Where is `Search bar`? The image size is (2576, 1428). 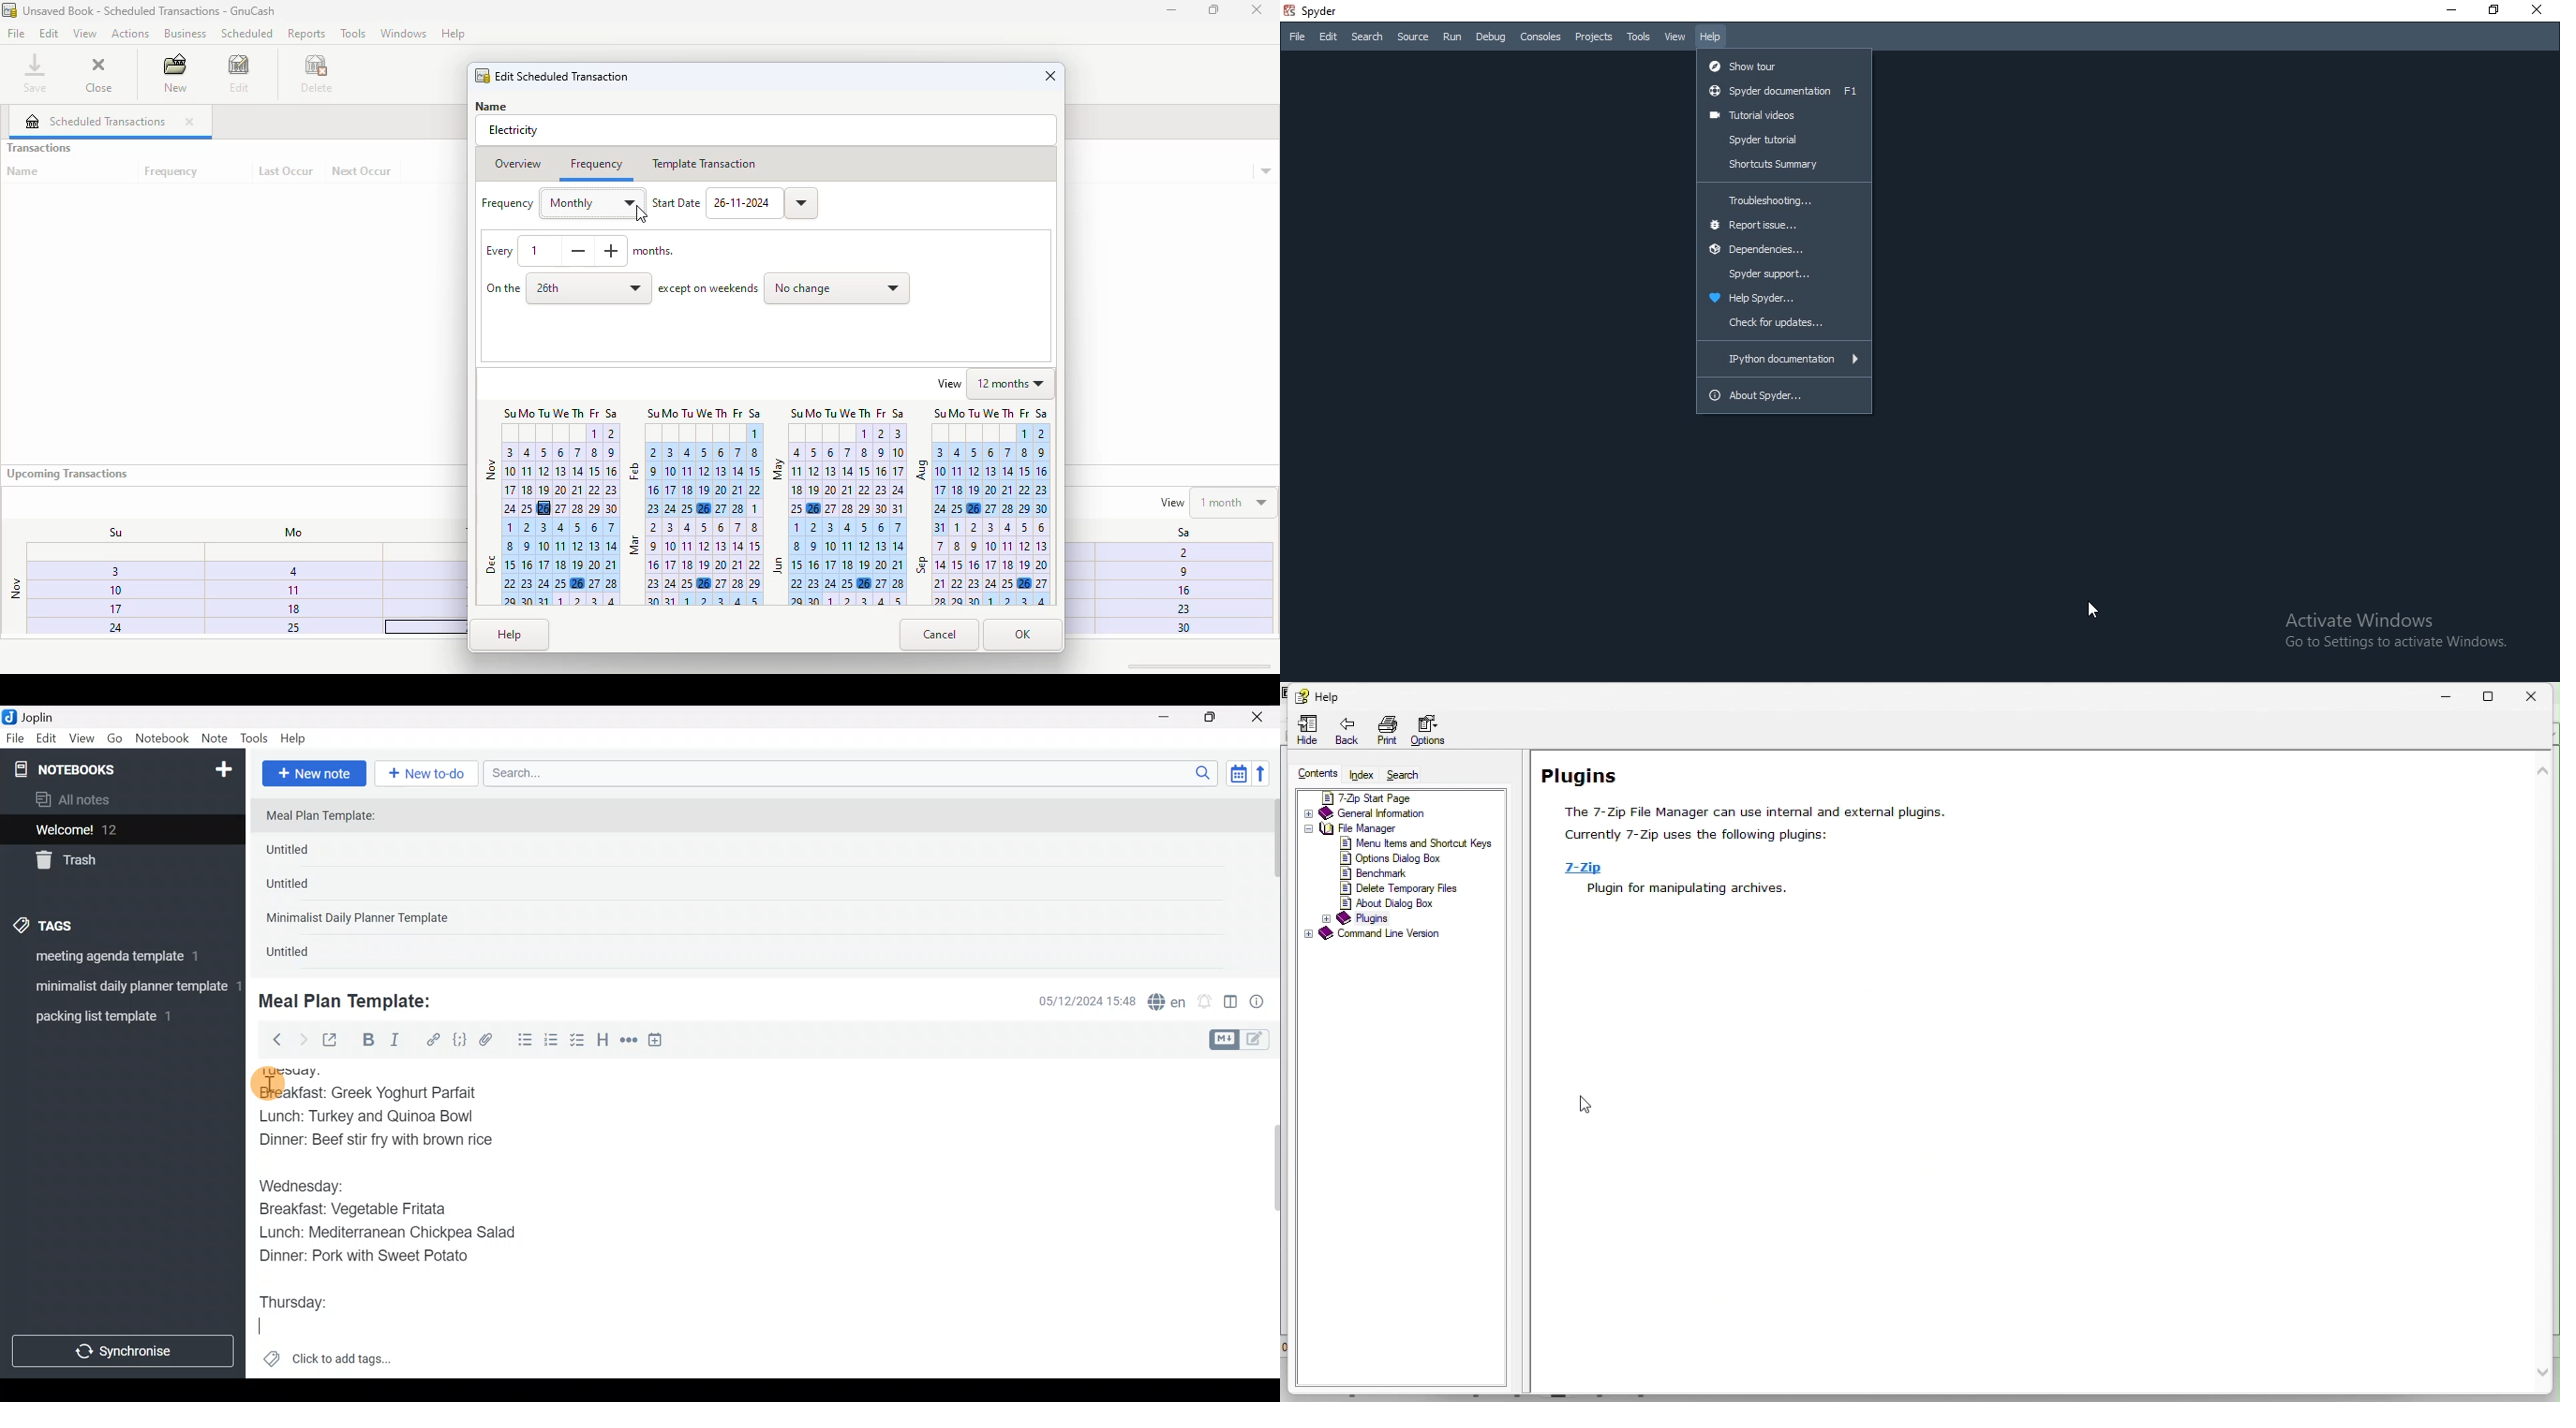 Search bar is located at coordinates (854, 771).